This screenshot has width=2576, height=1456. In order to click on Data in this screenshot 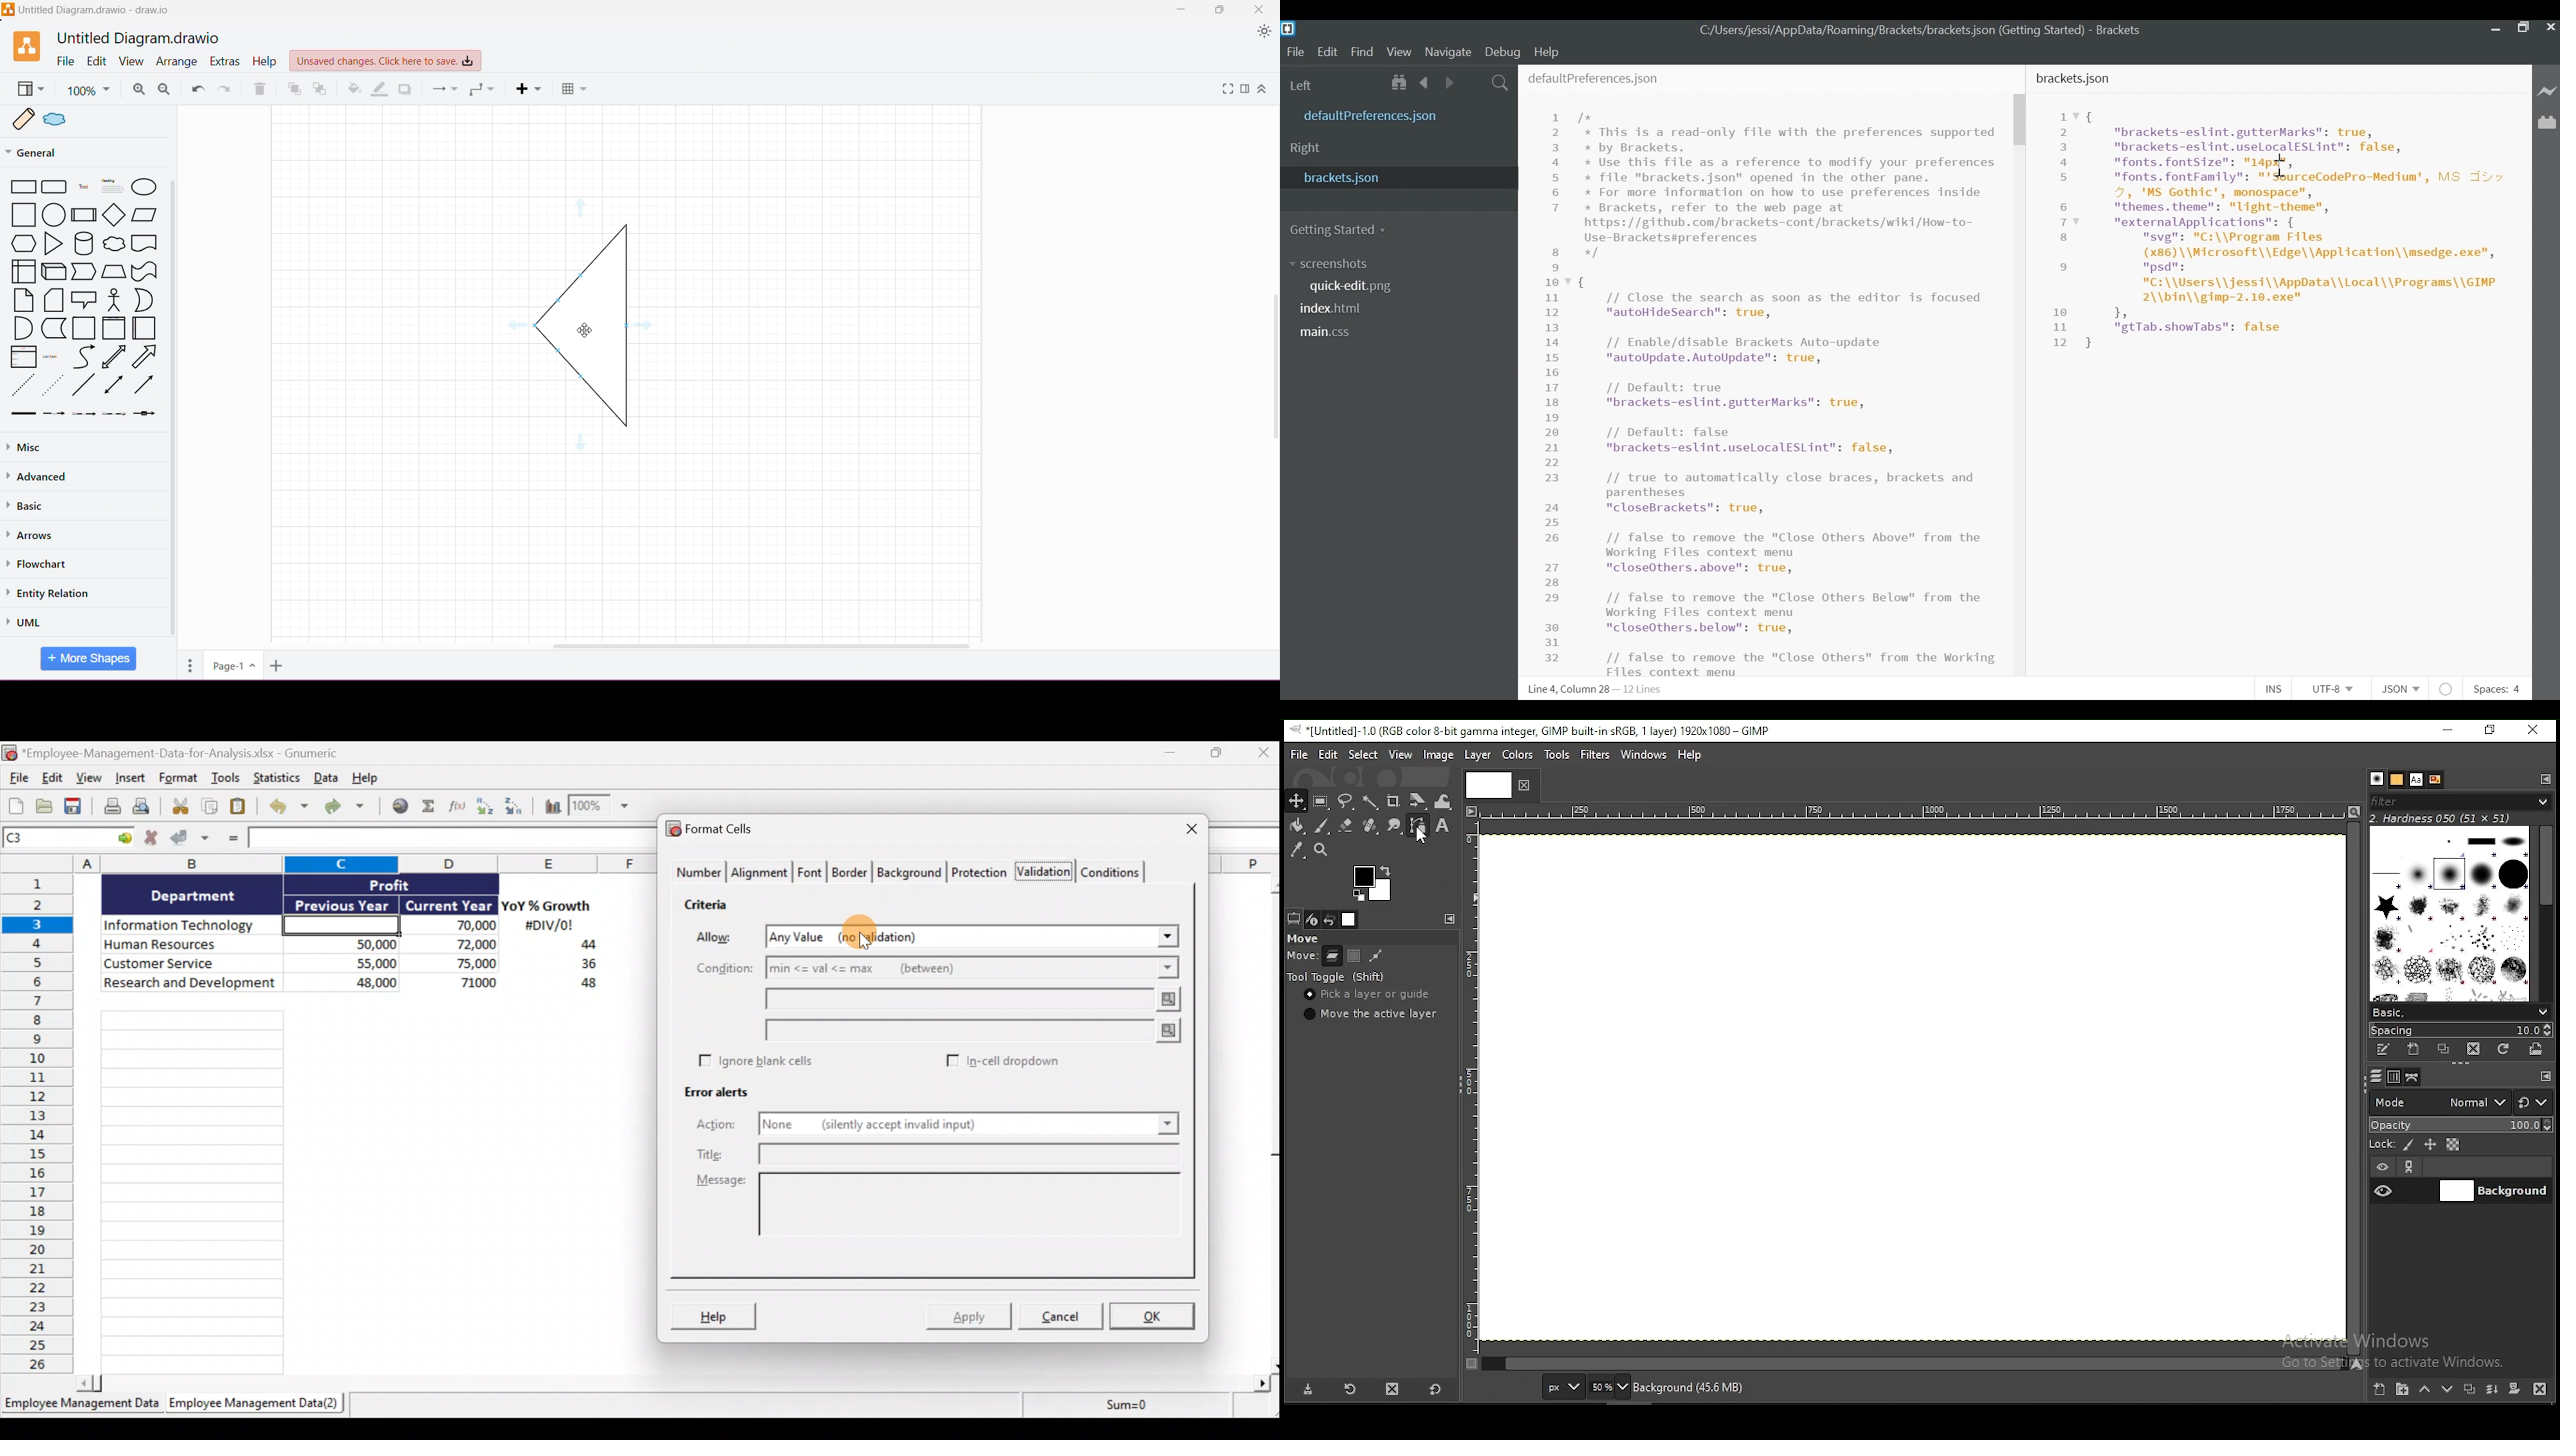, I will do `click(325, 777)`.